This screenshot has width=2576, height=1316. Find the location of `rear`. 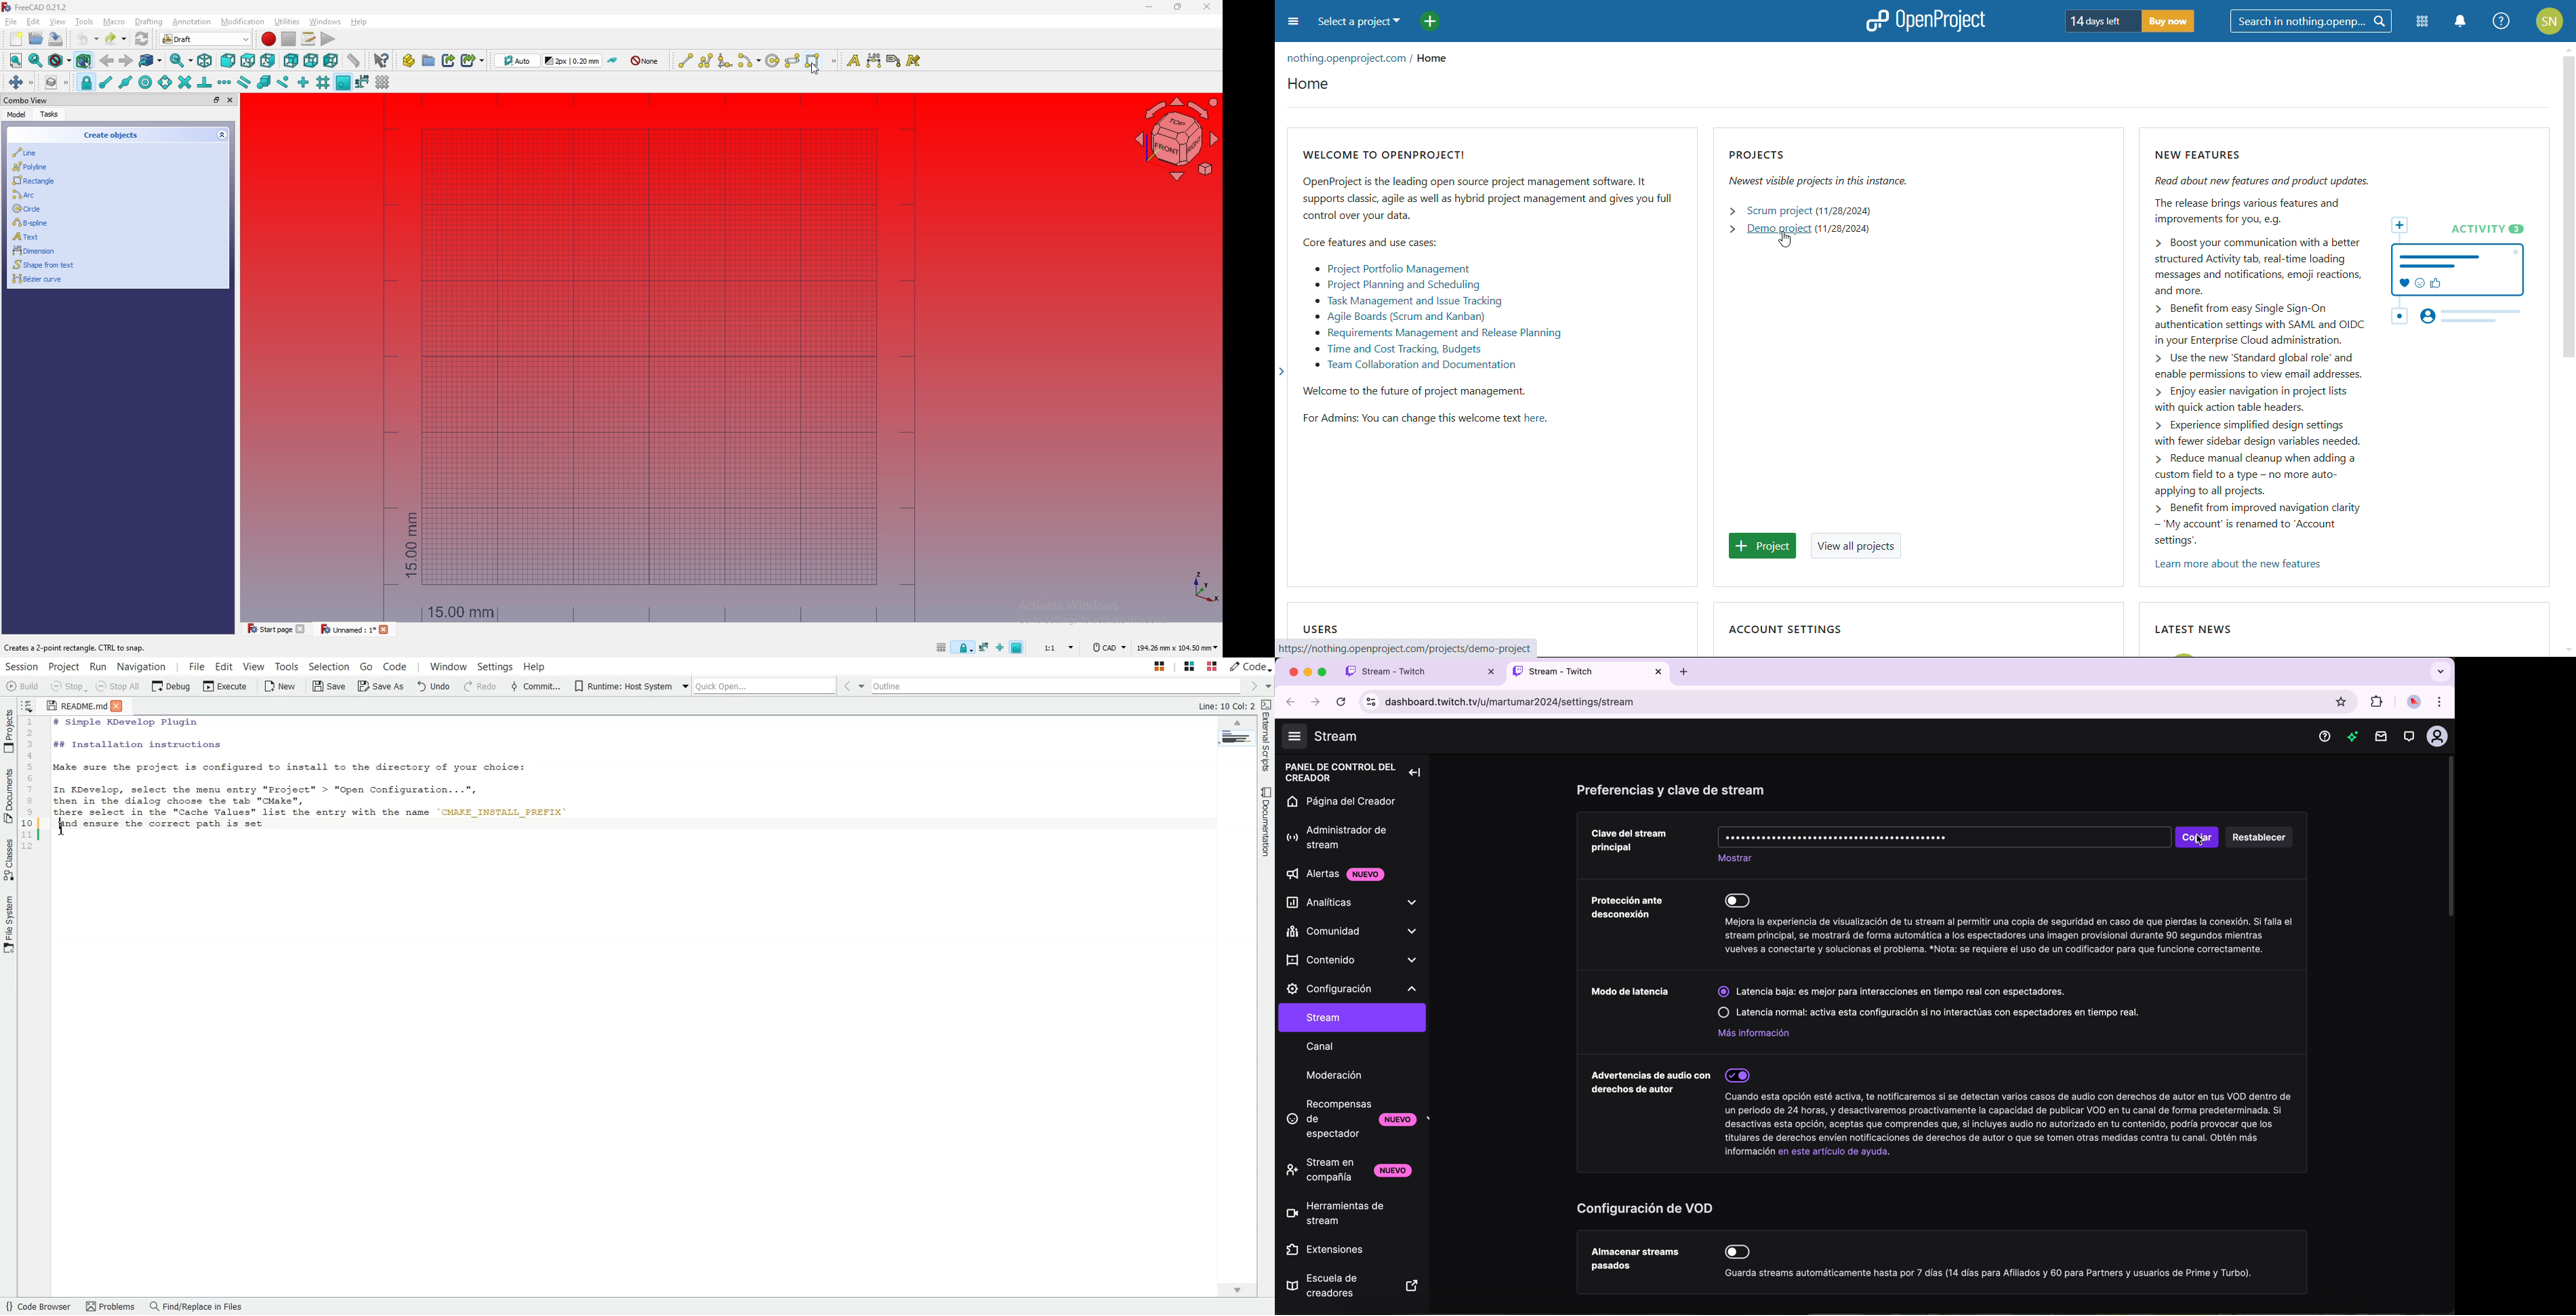

rear is located at coordinates (291, 62).